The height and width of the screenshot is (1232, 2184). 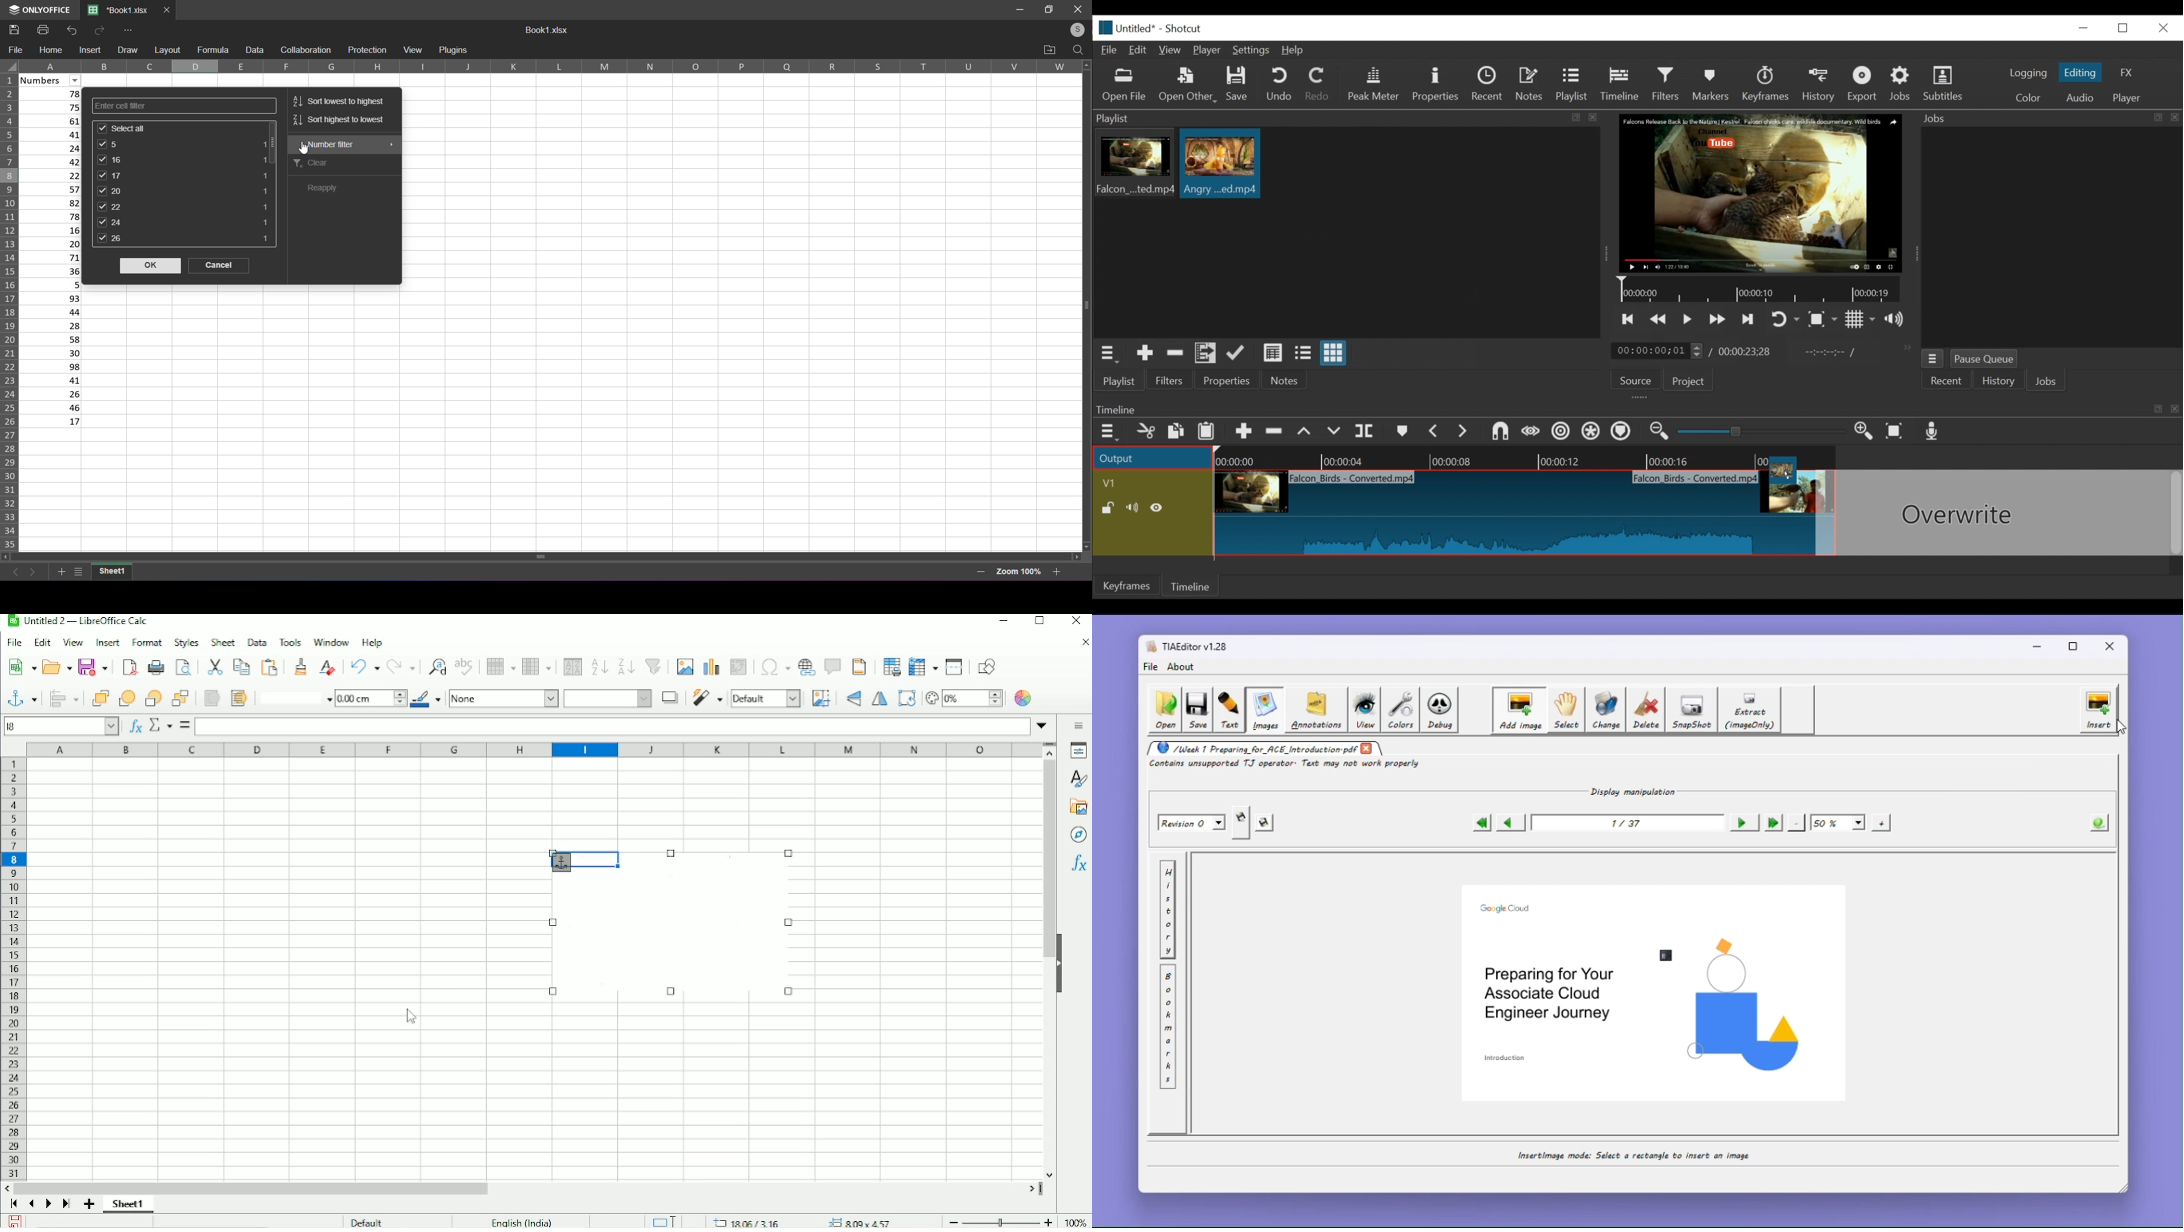 I want to click on more, so click(x=129, y=30).